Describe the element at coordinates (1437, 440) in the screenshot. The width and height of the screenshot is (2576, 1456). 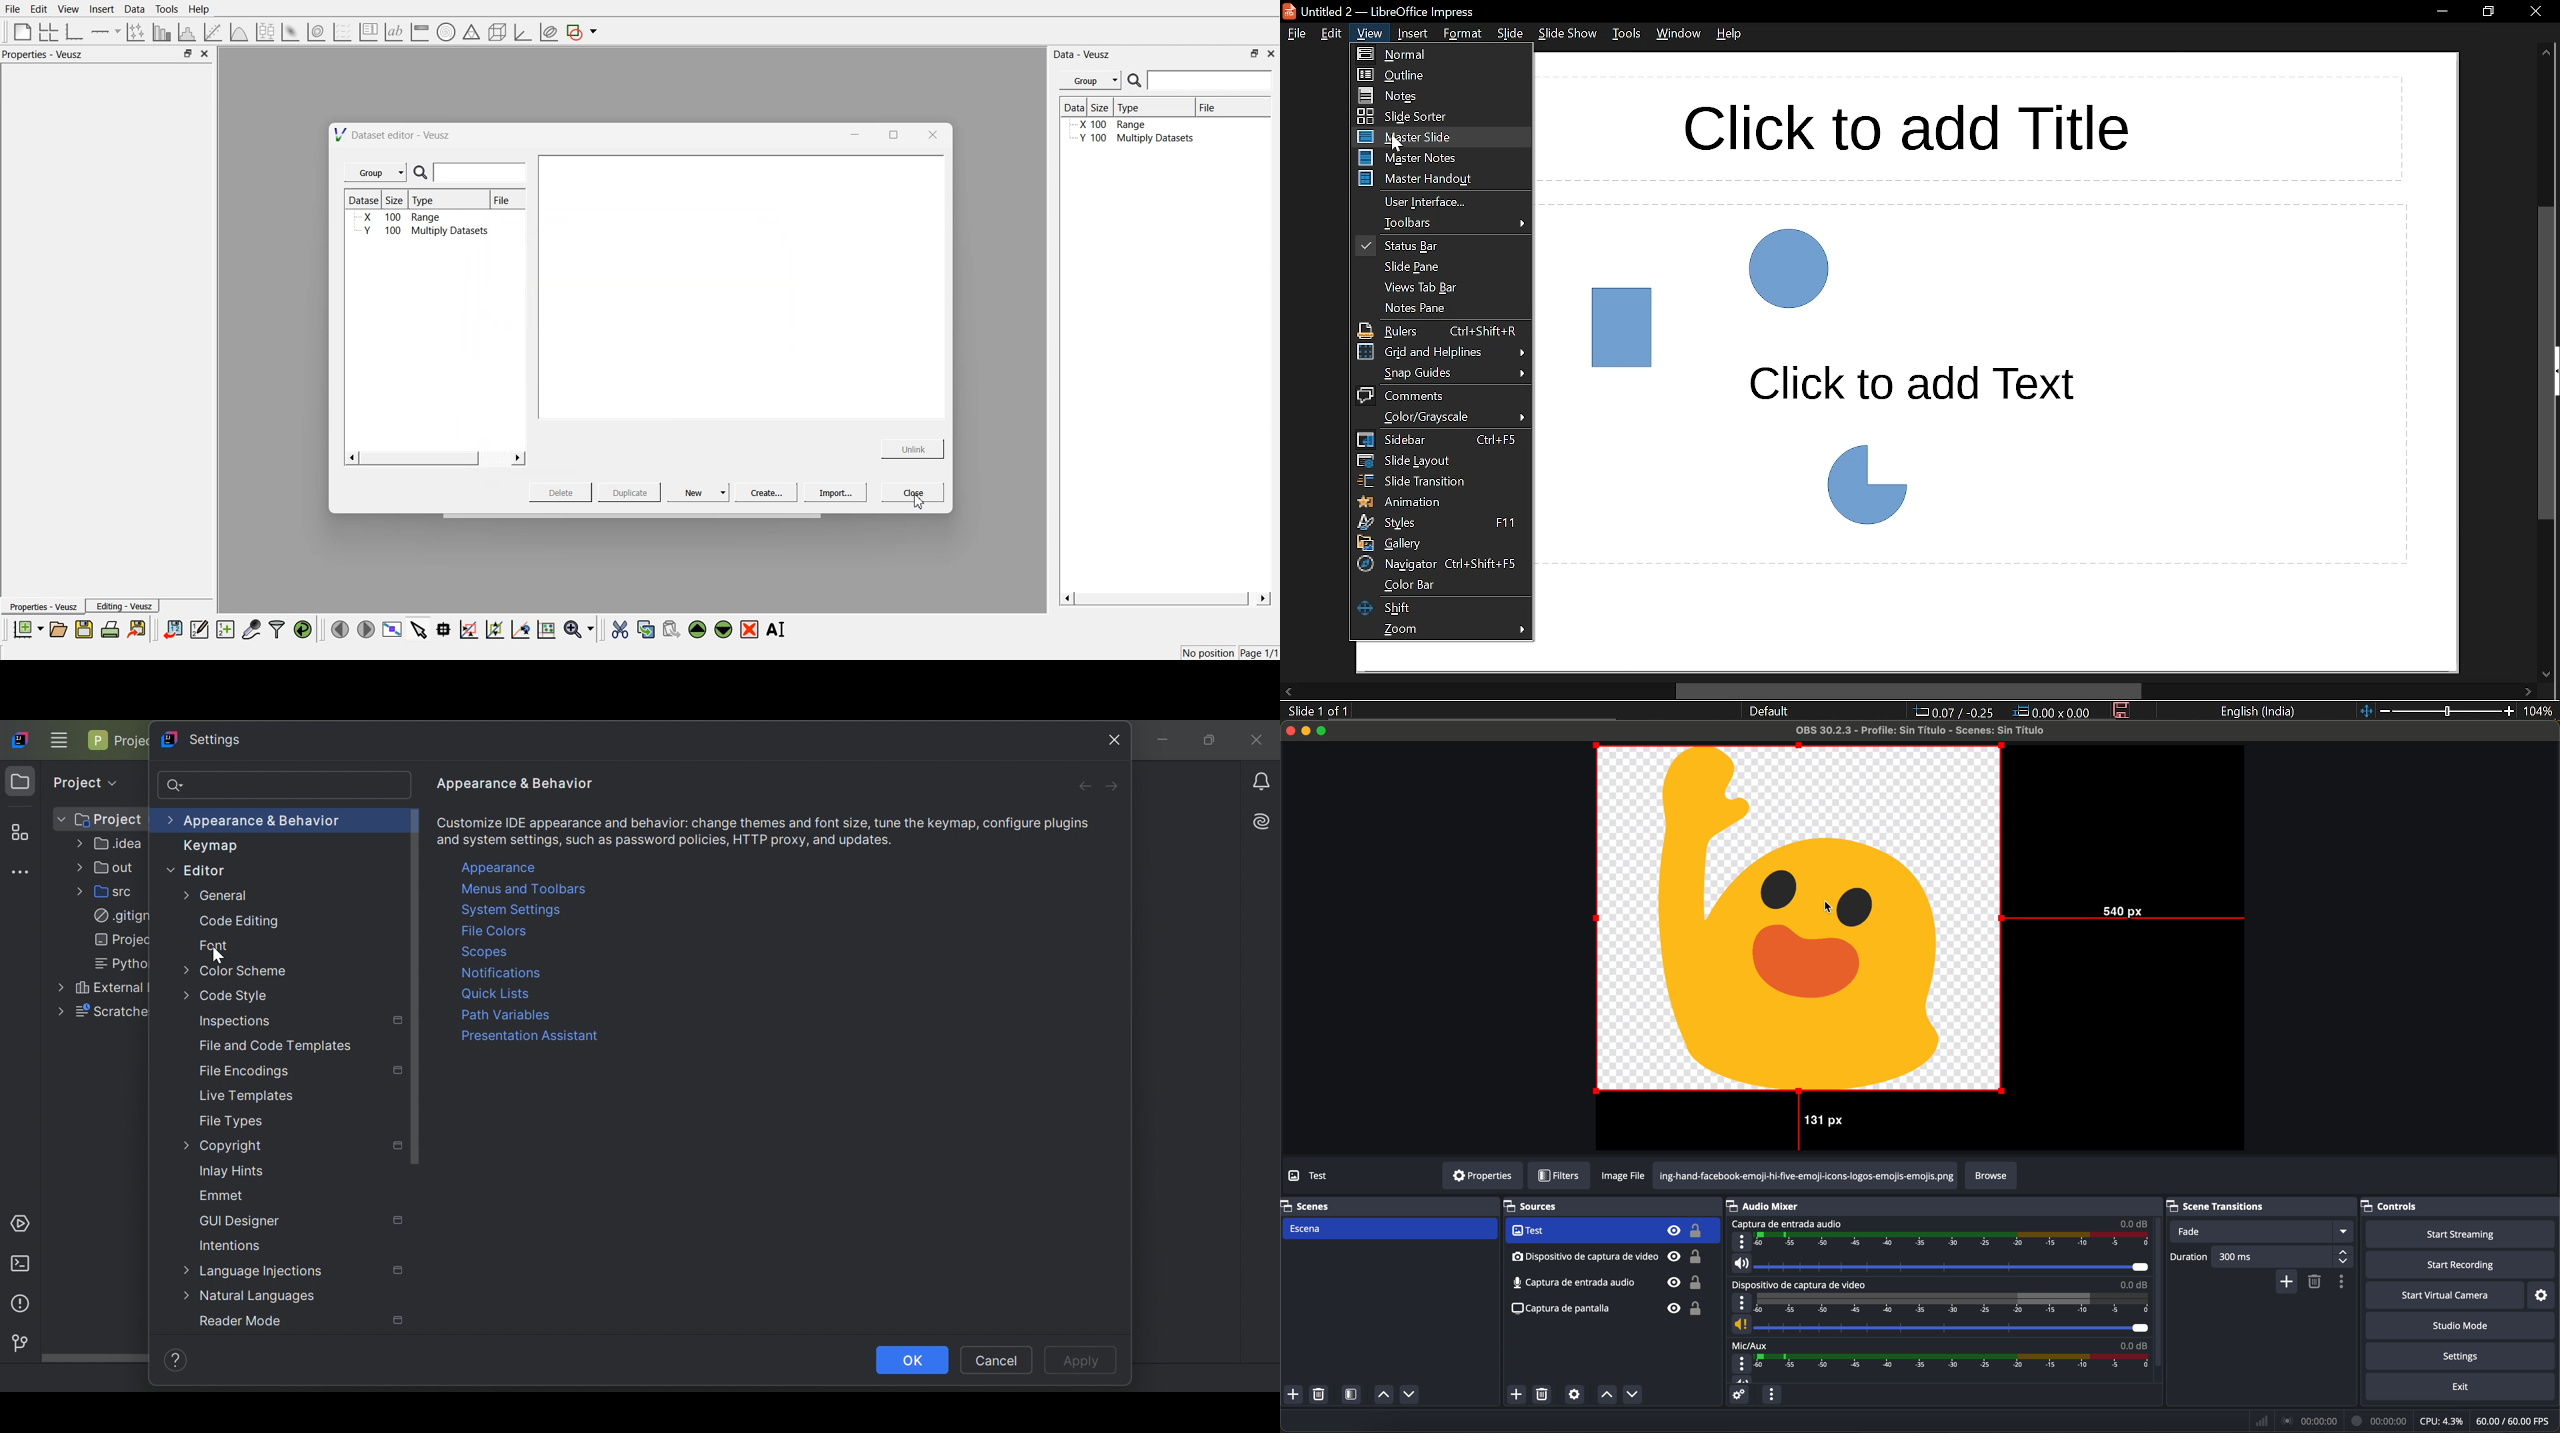
I see `Sidebar` at that location.